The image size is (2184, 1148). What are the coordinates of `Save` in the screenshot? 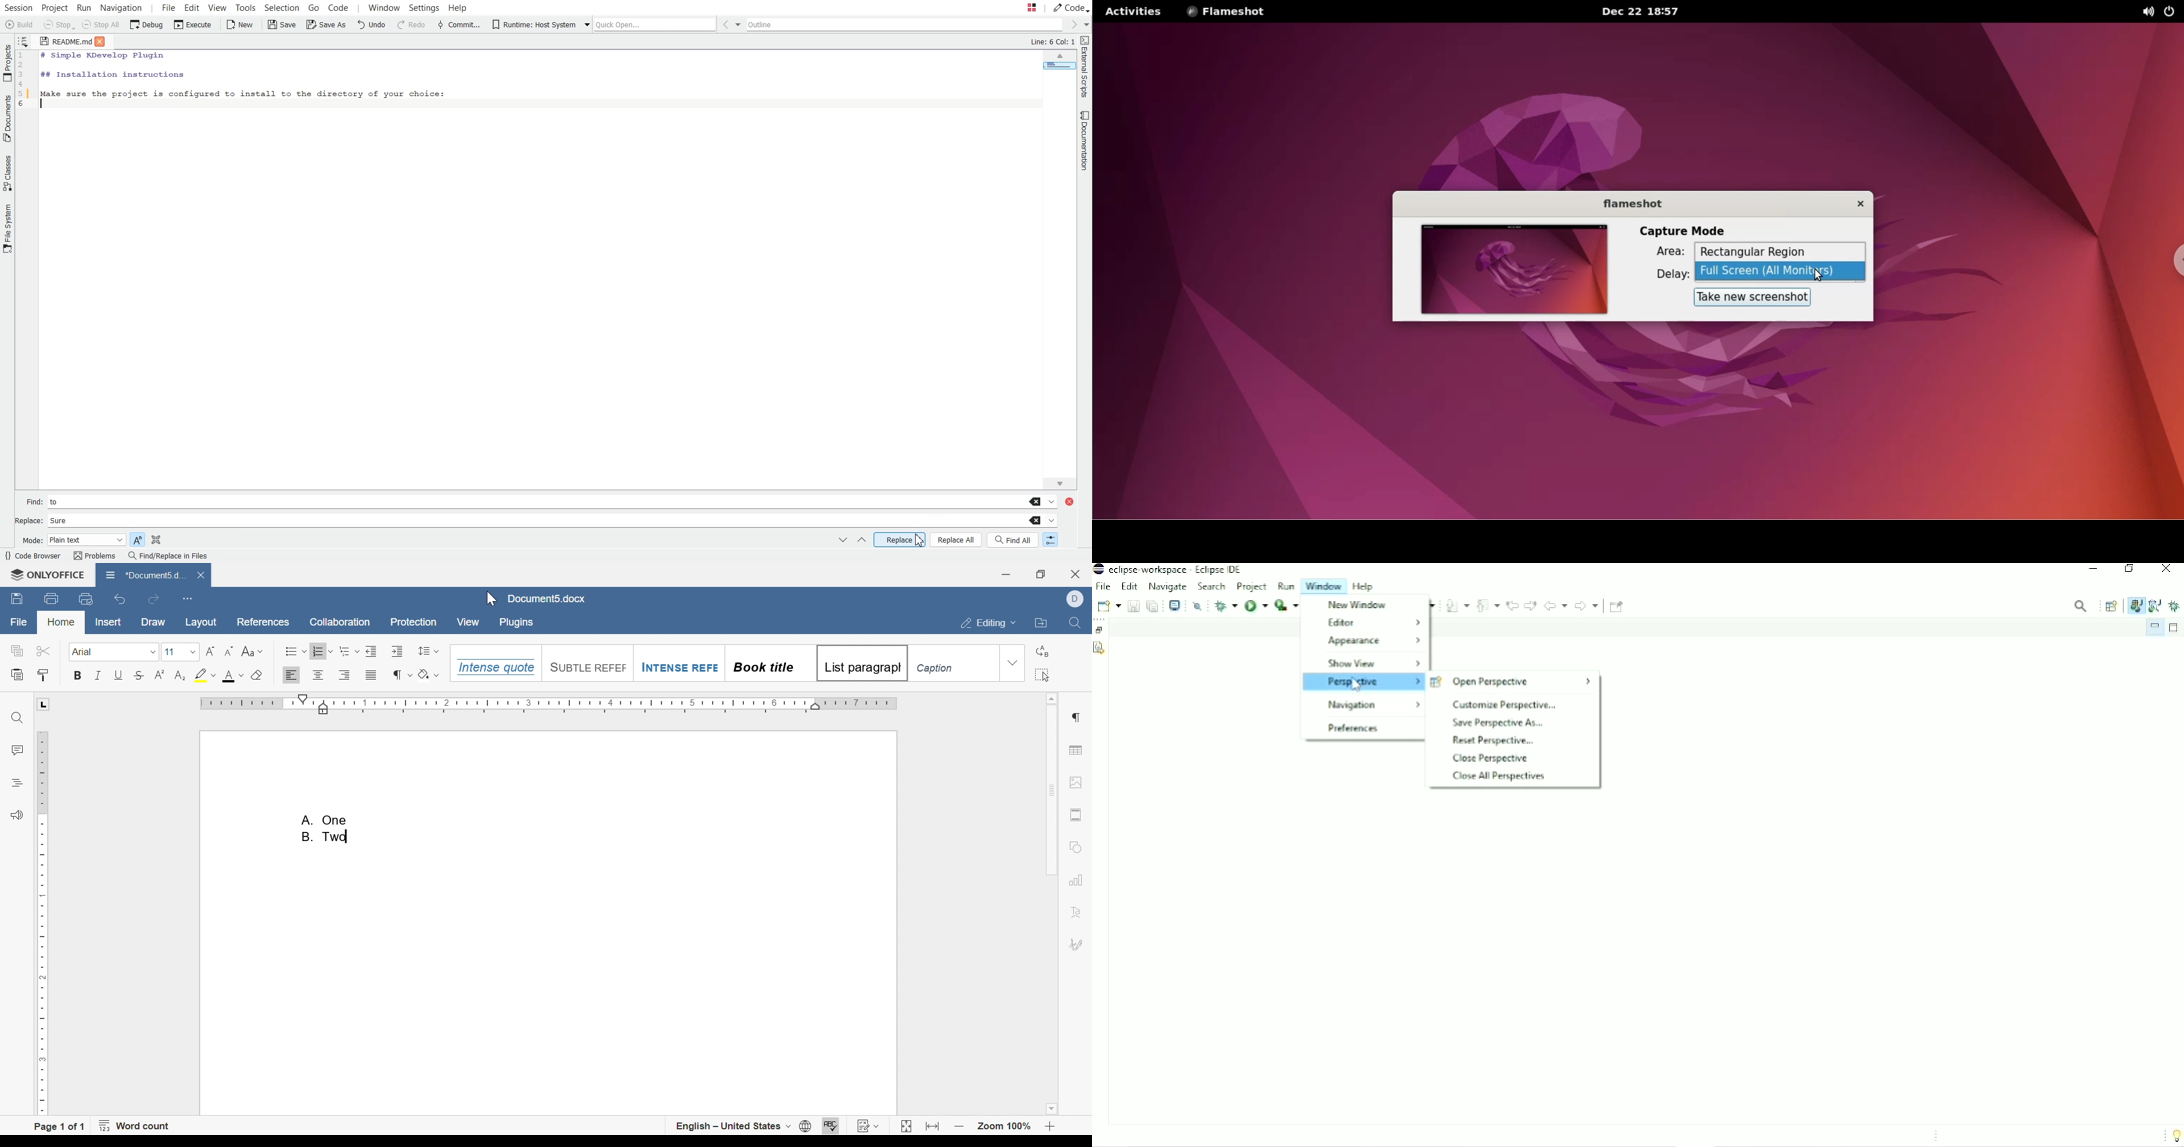 It's located at (1132, 606).